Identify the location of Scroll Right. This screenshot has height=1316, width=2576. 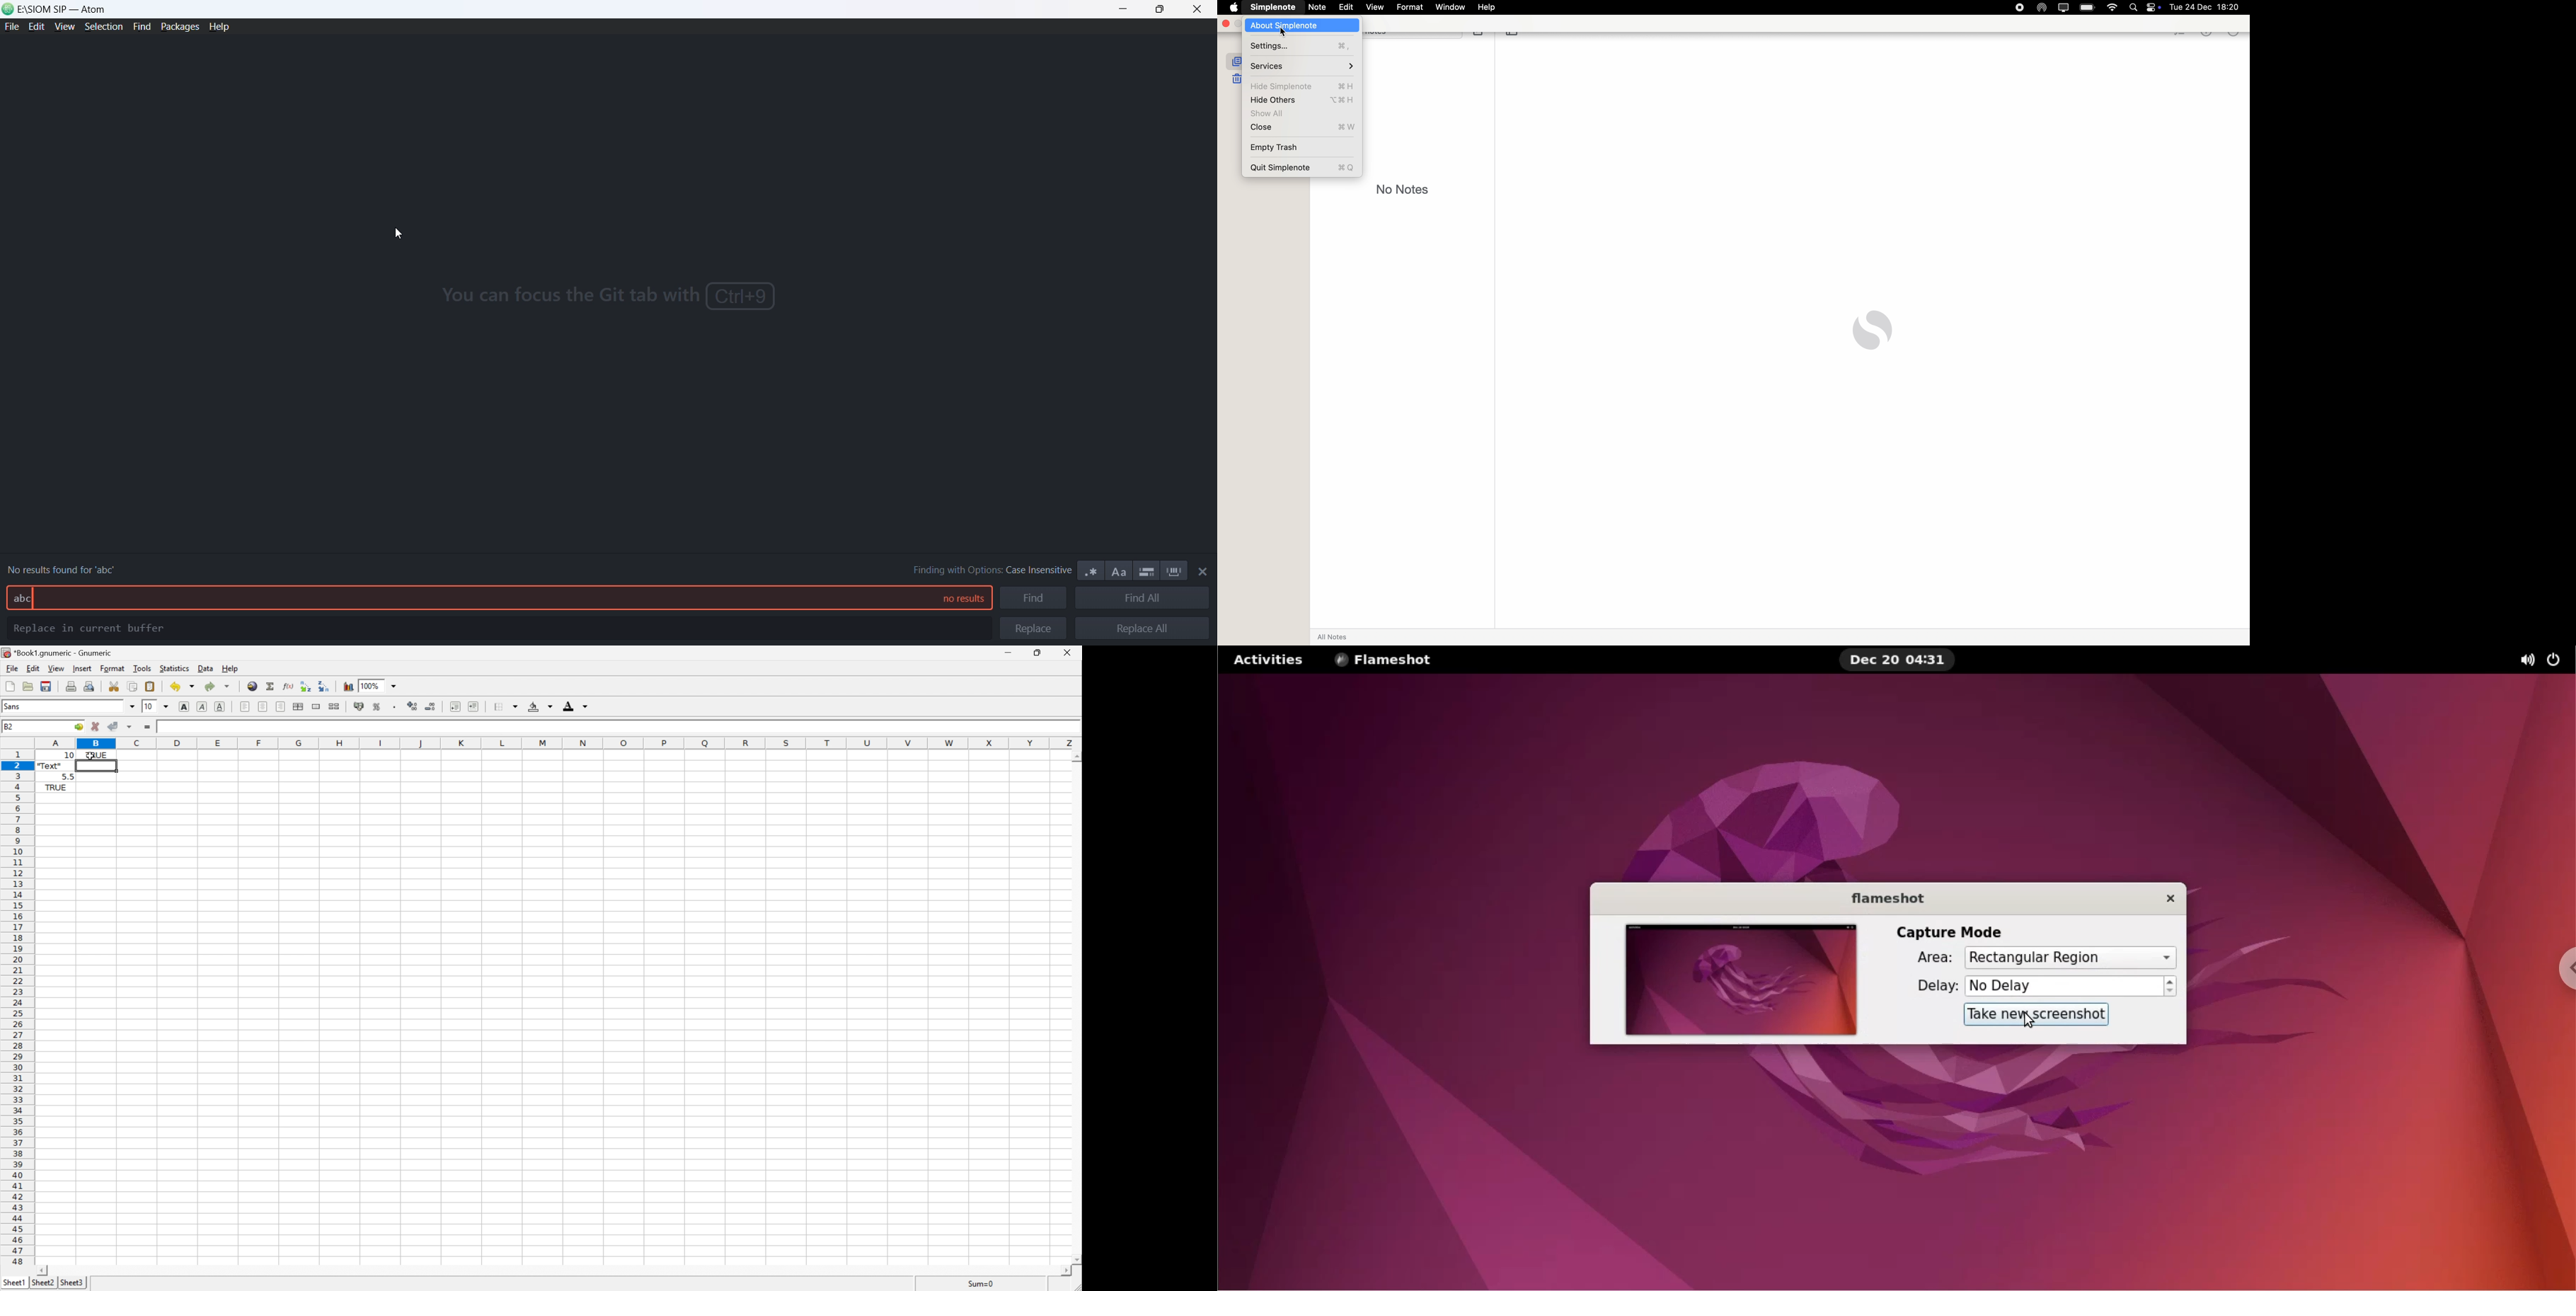
(1065, 1270).